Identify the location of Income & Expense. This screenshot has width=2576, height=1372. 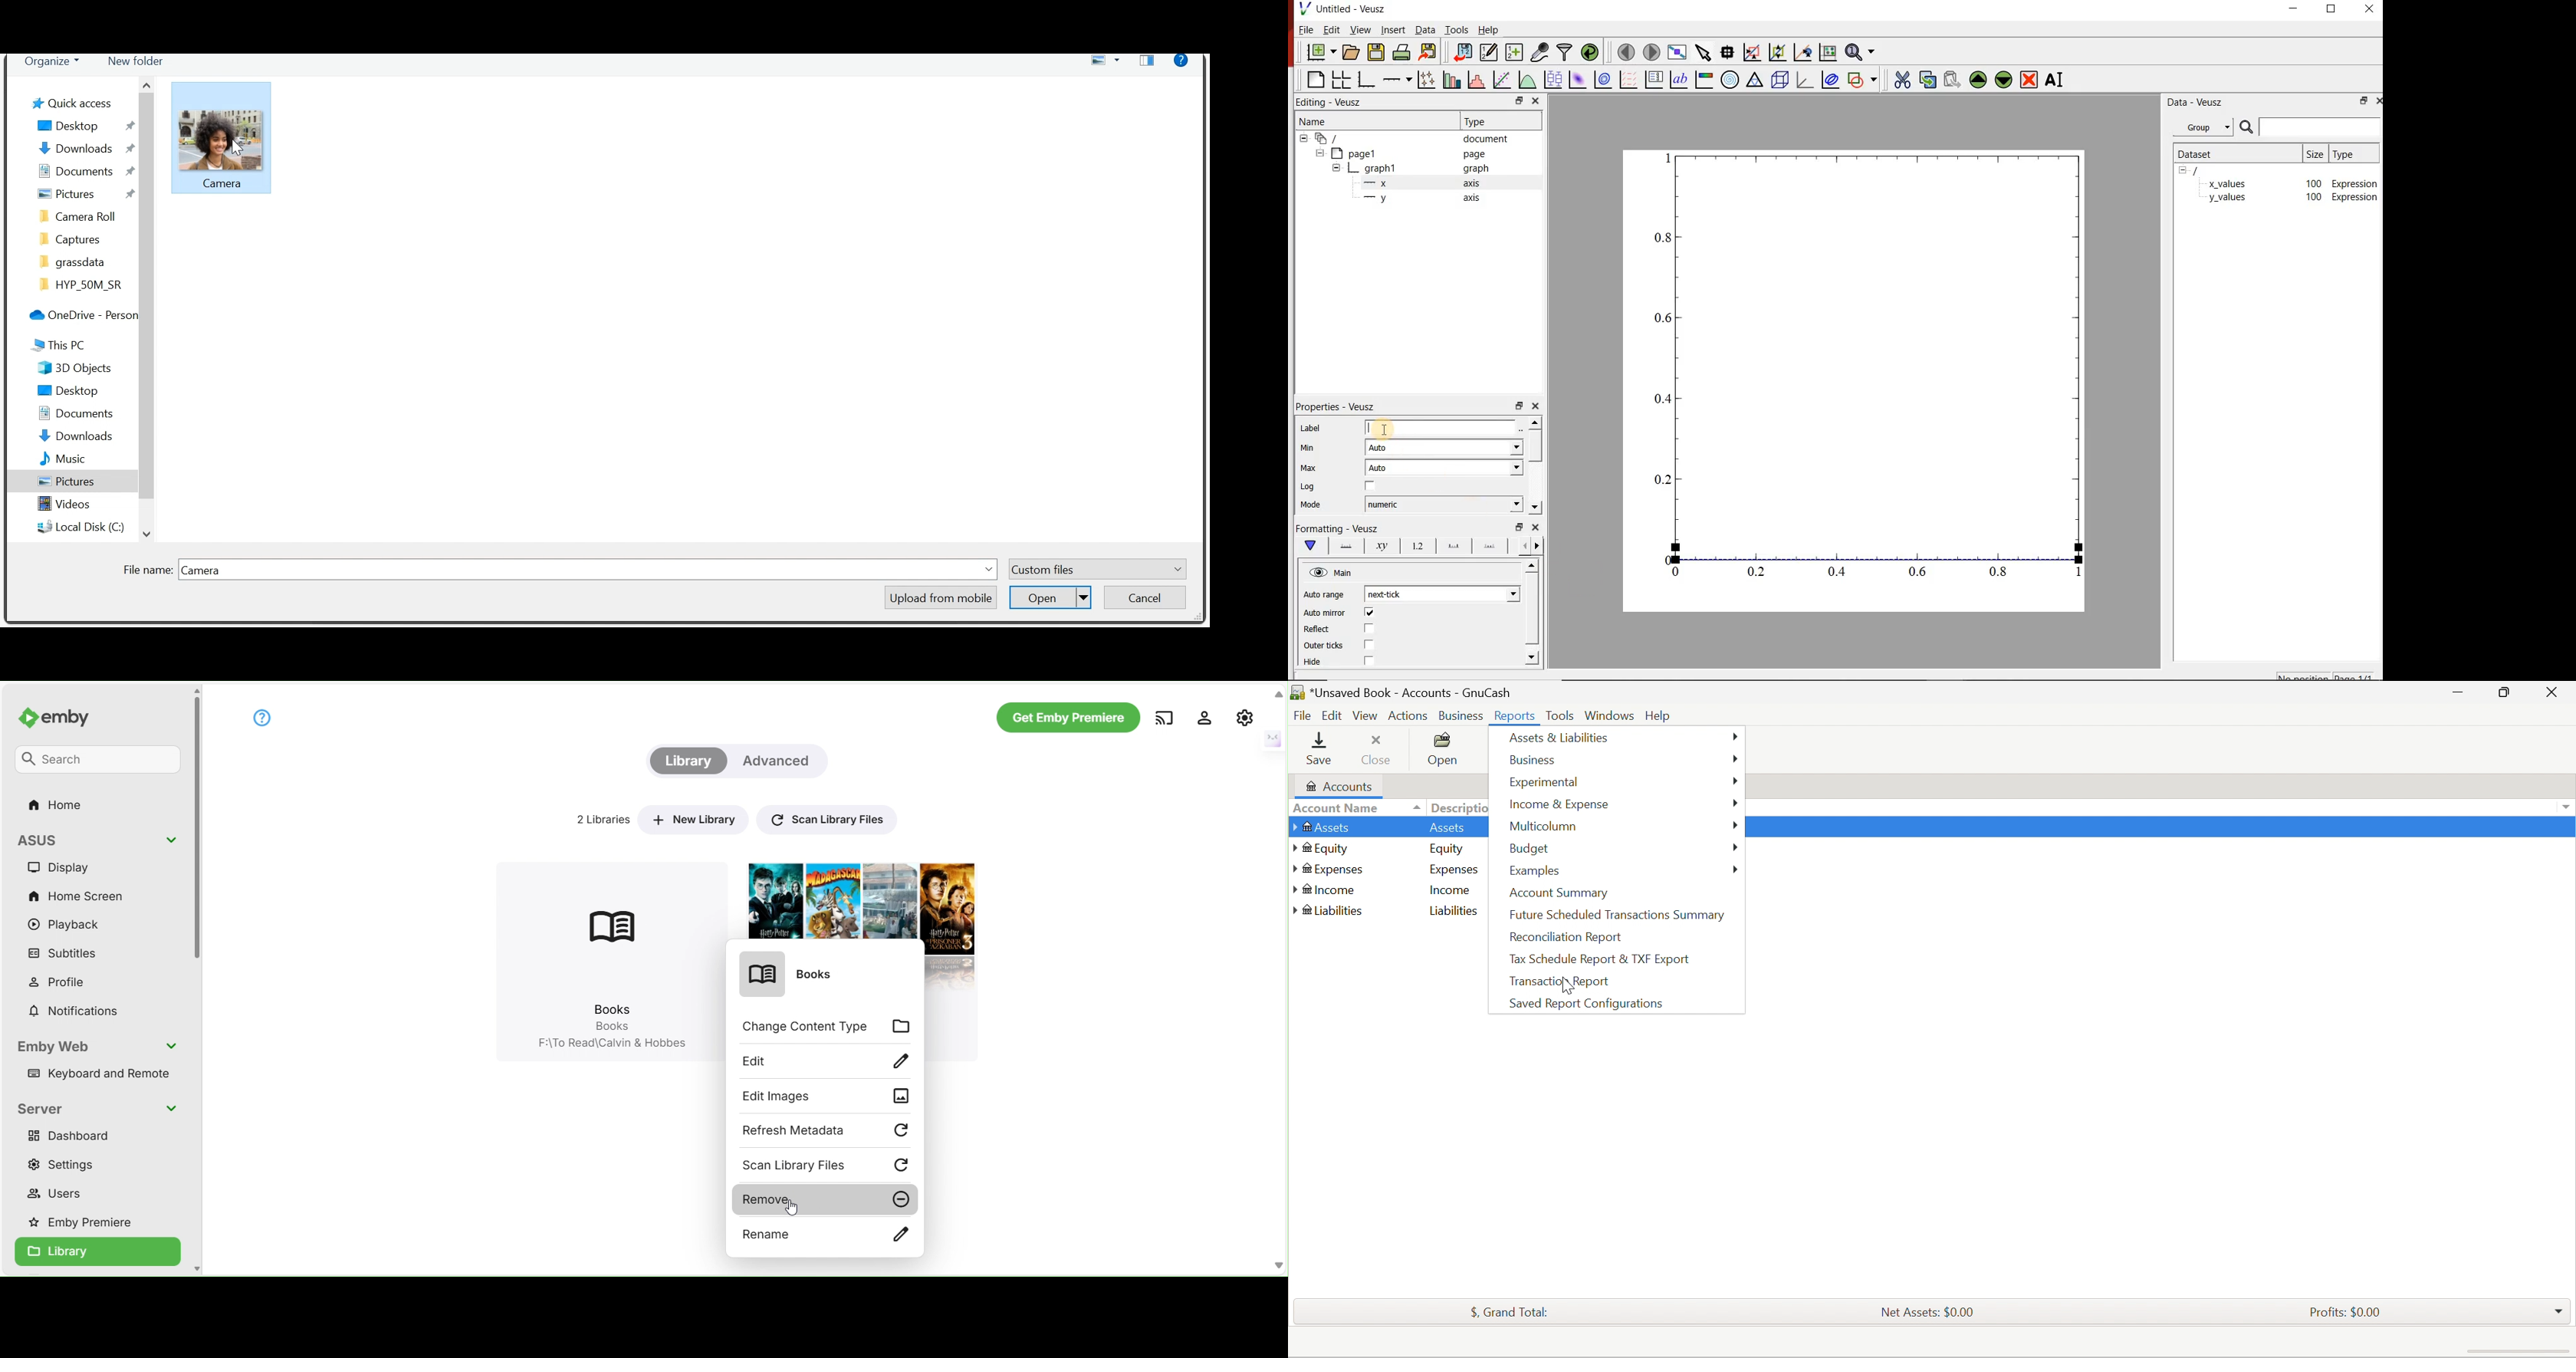
(1560, 804).